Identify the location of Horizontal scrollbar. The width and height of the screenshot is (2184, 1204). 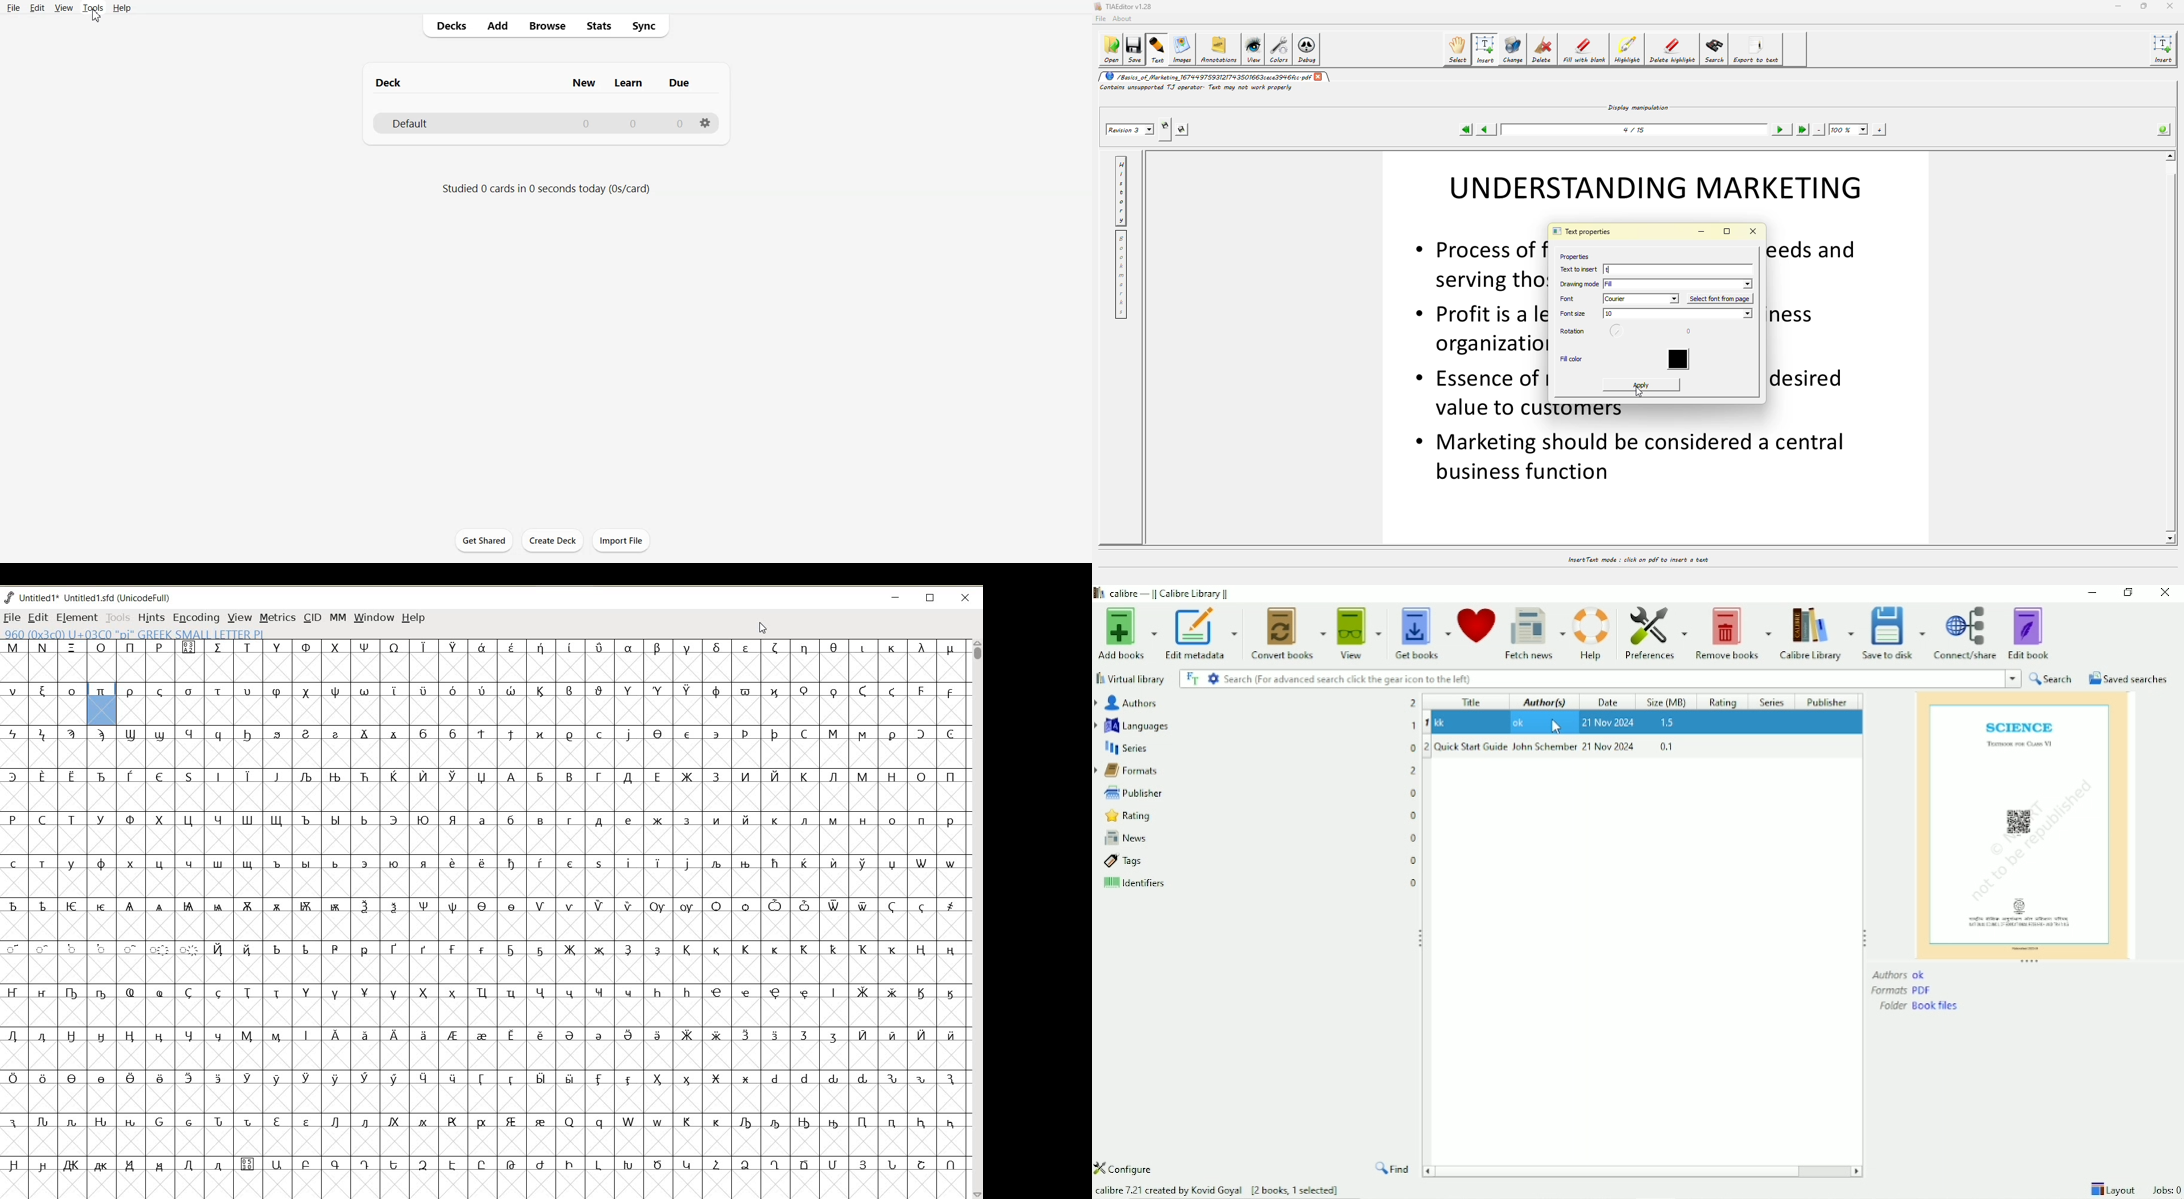
(1623, 1170).